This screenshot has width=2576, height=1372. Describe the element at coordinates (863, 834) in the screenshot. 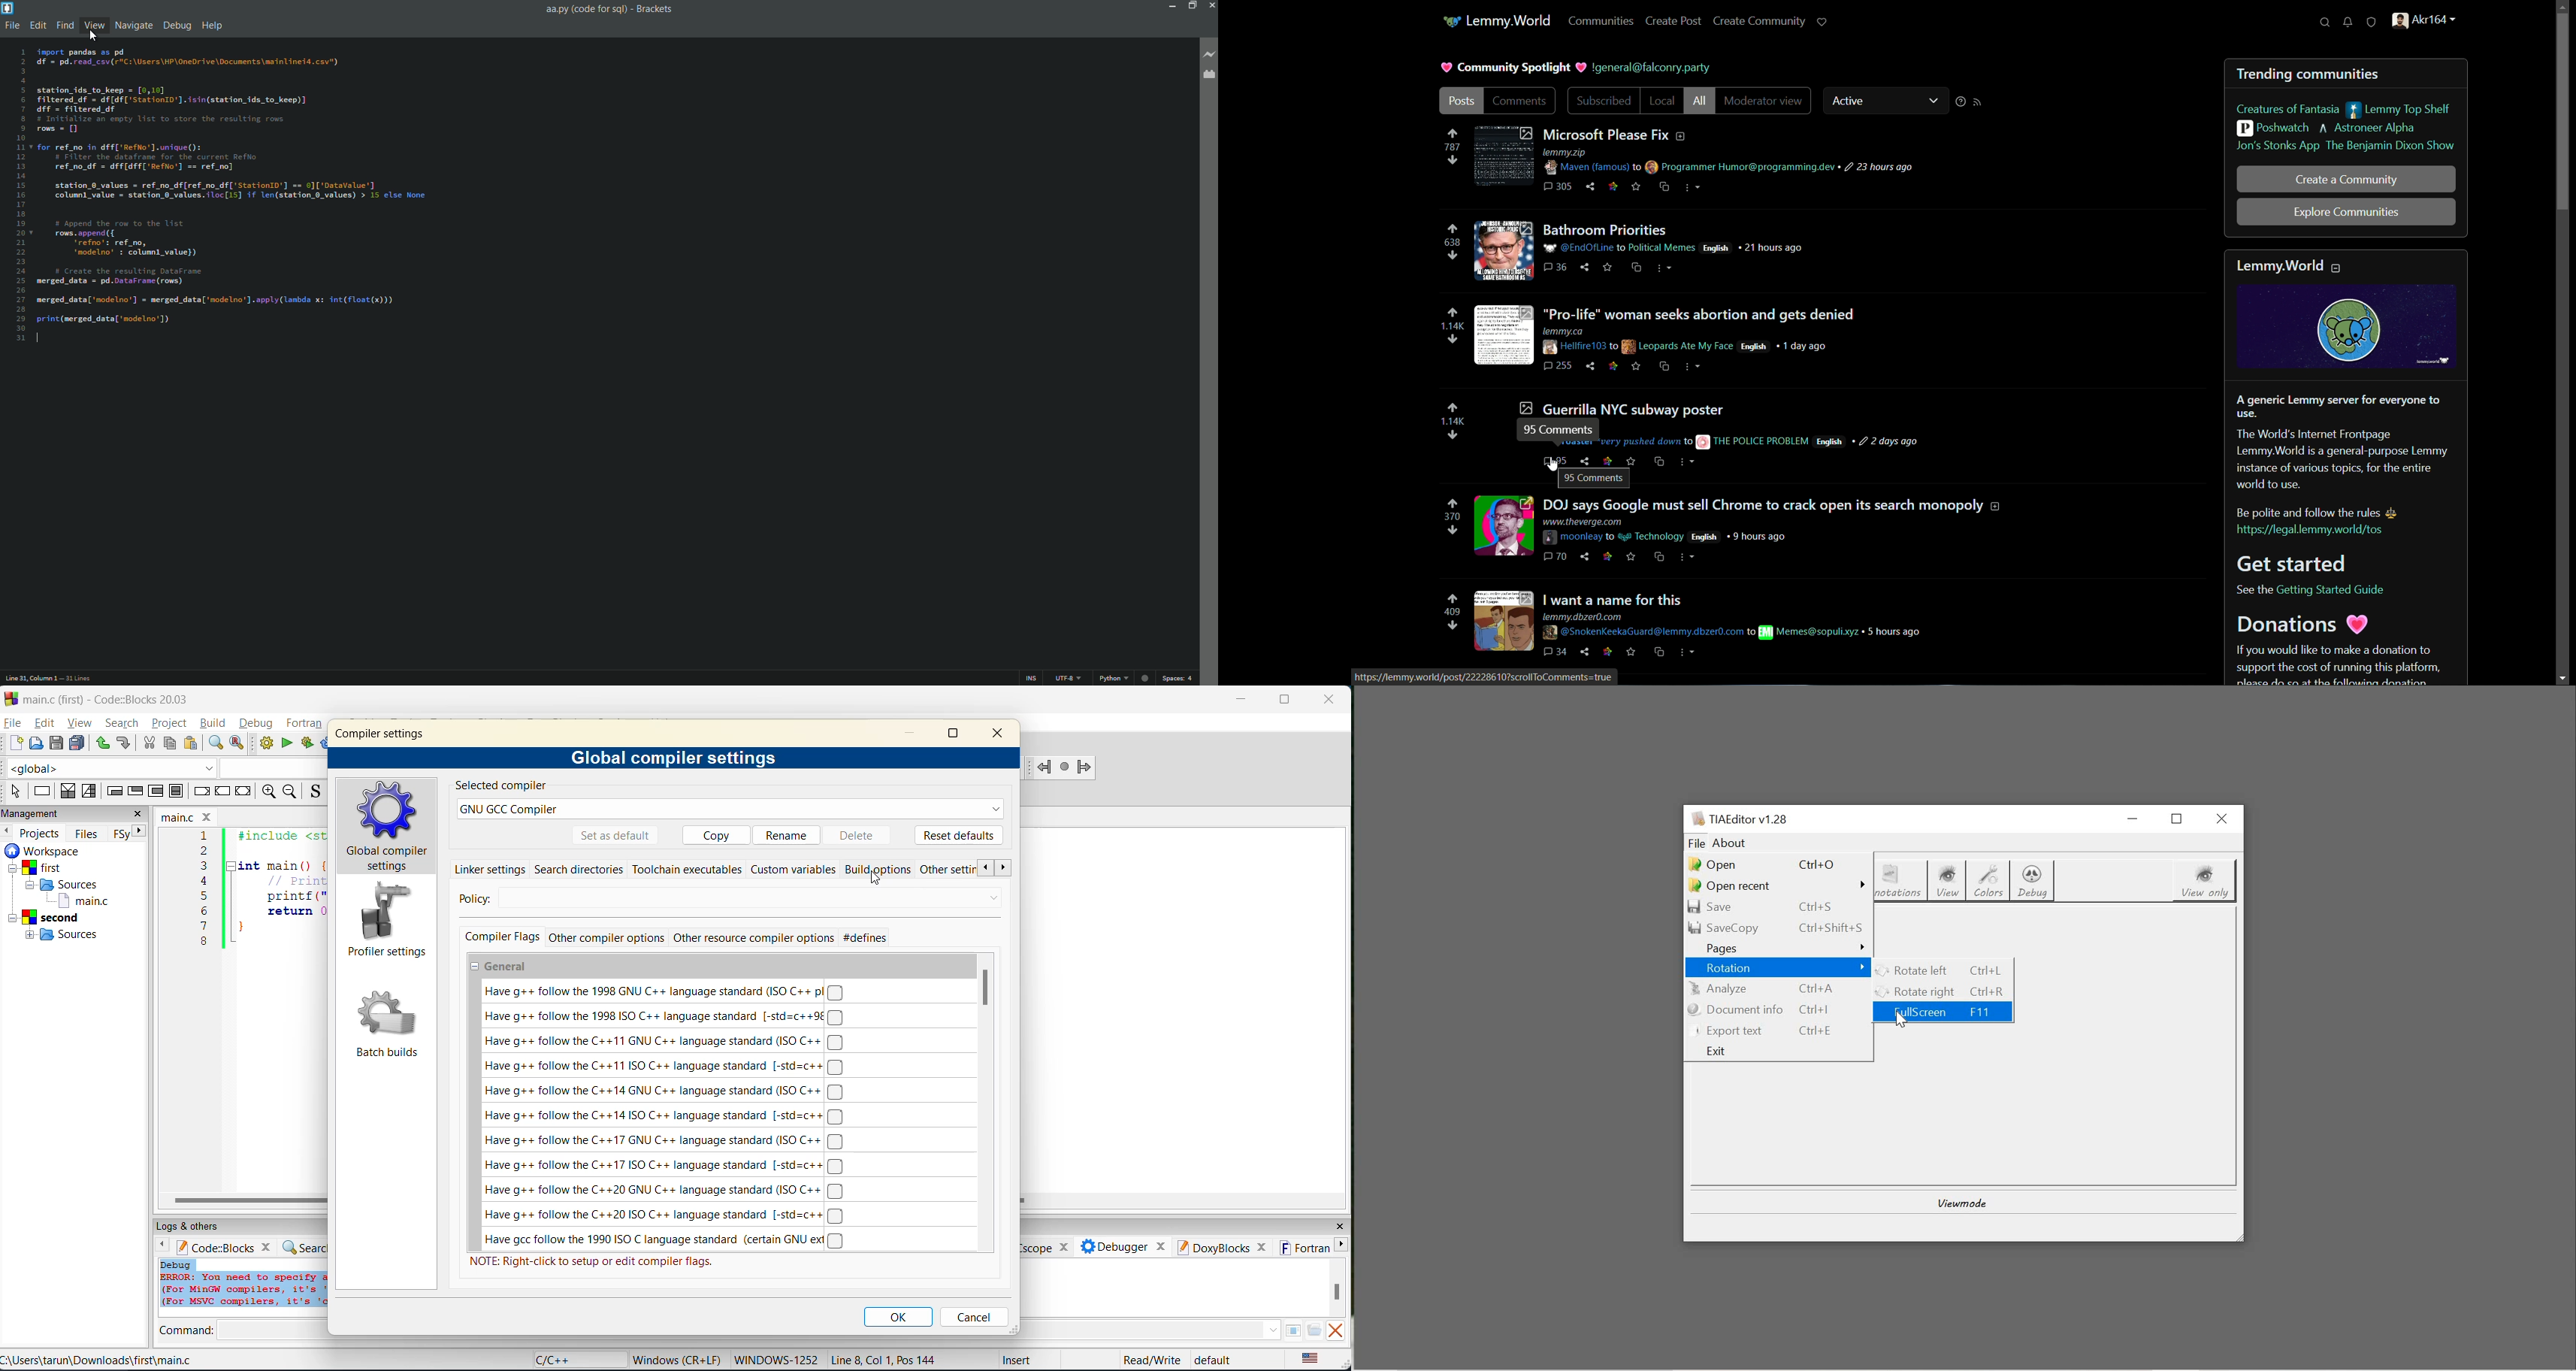

I see `delete` at that location.